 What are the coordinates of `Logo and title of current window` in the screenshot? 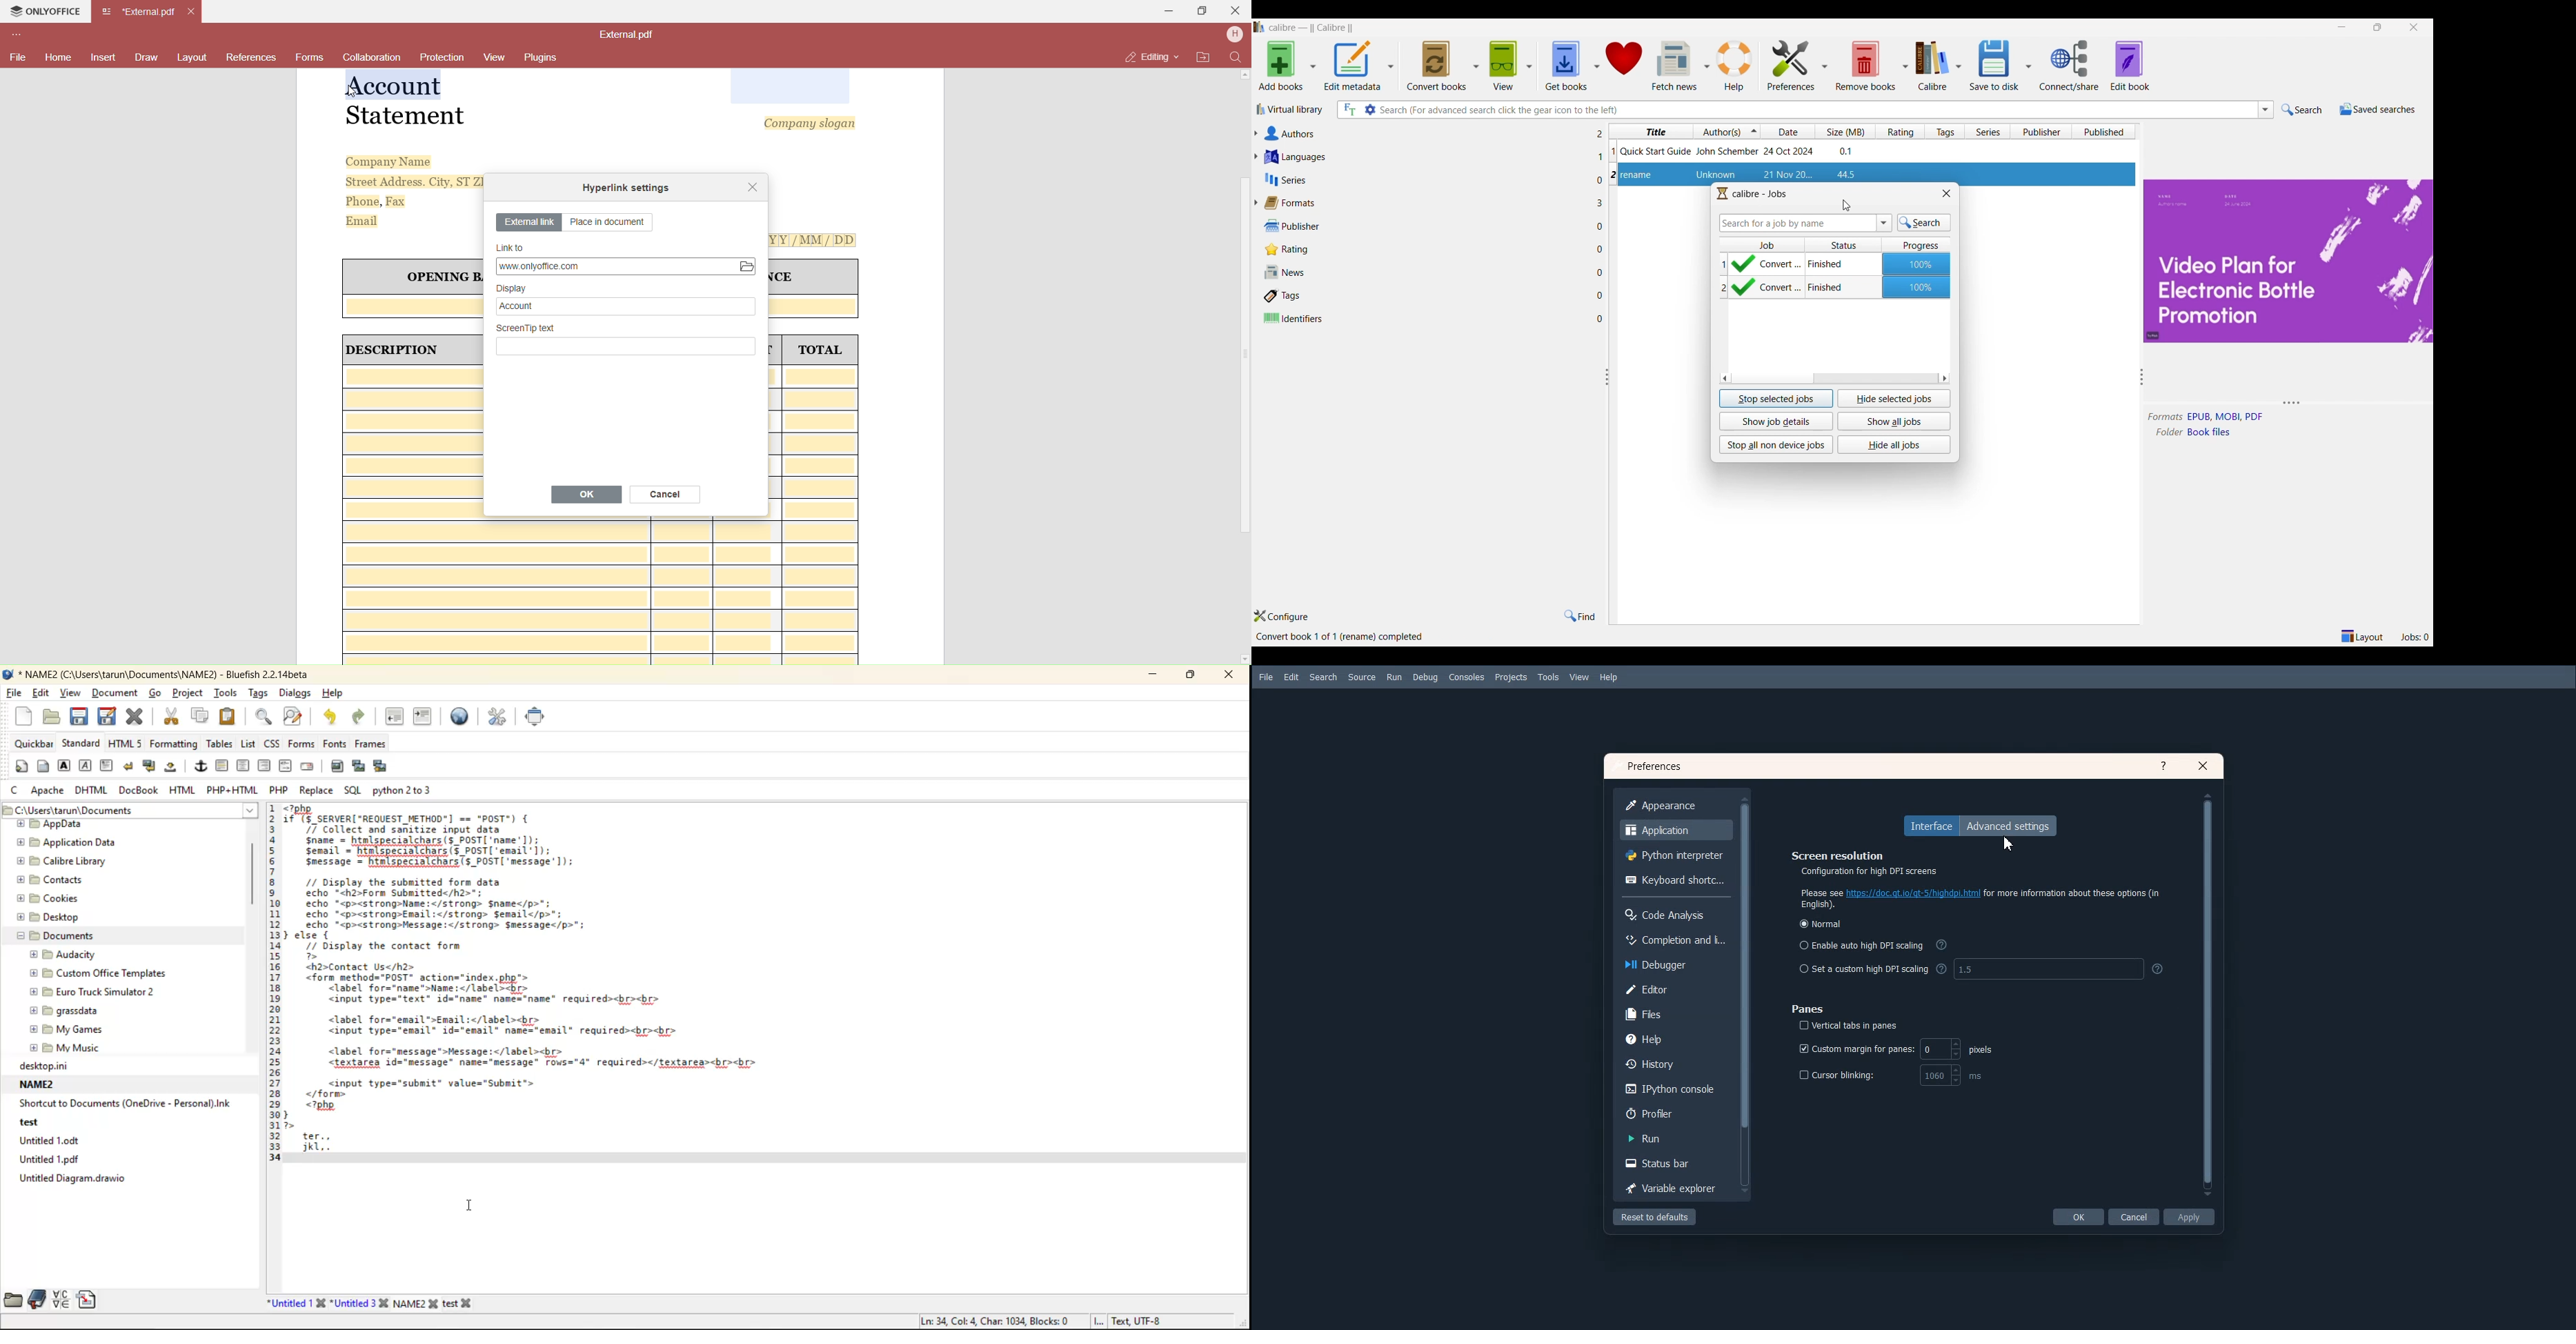 It's located at (1753, 194).